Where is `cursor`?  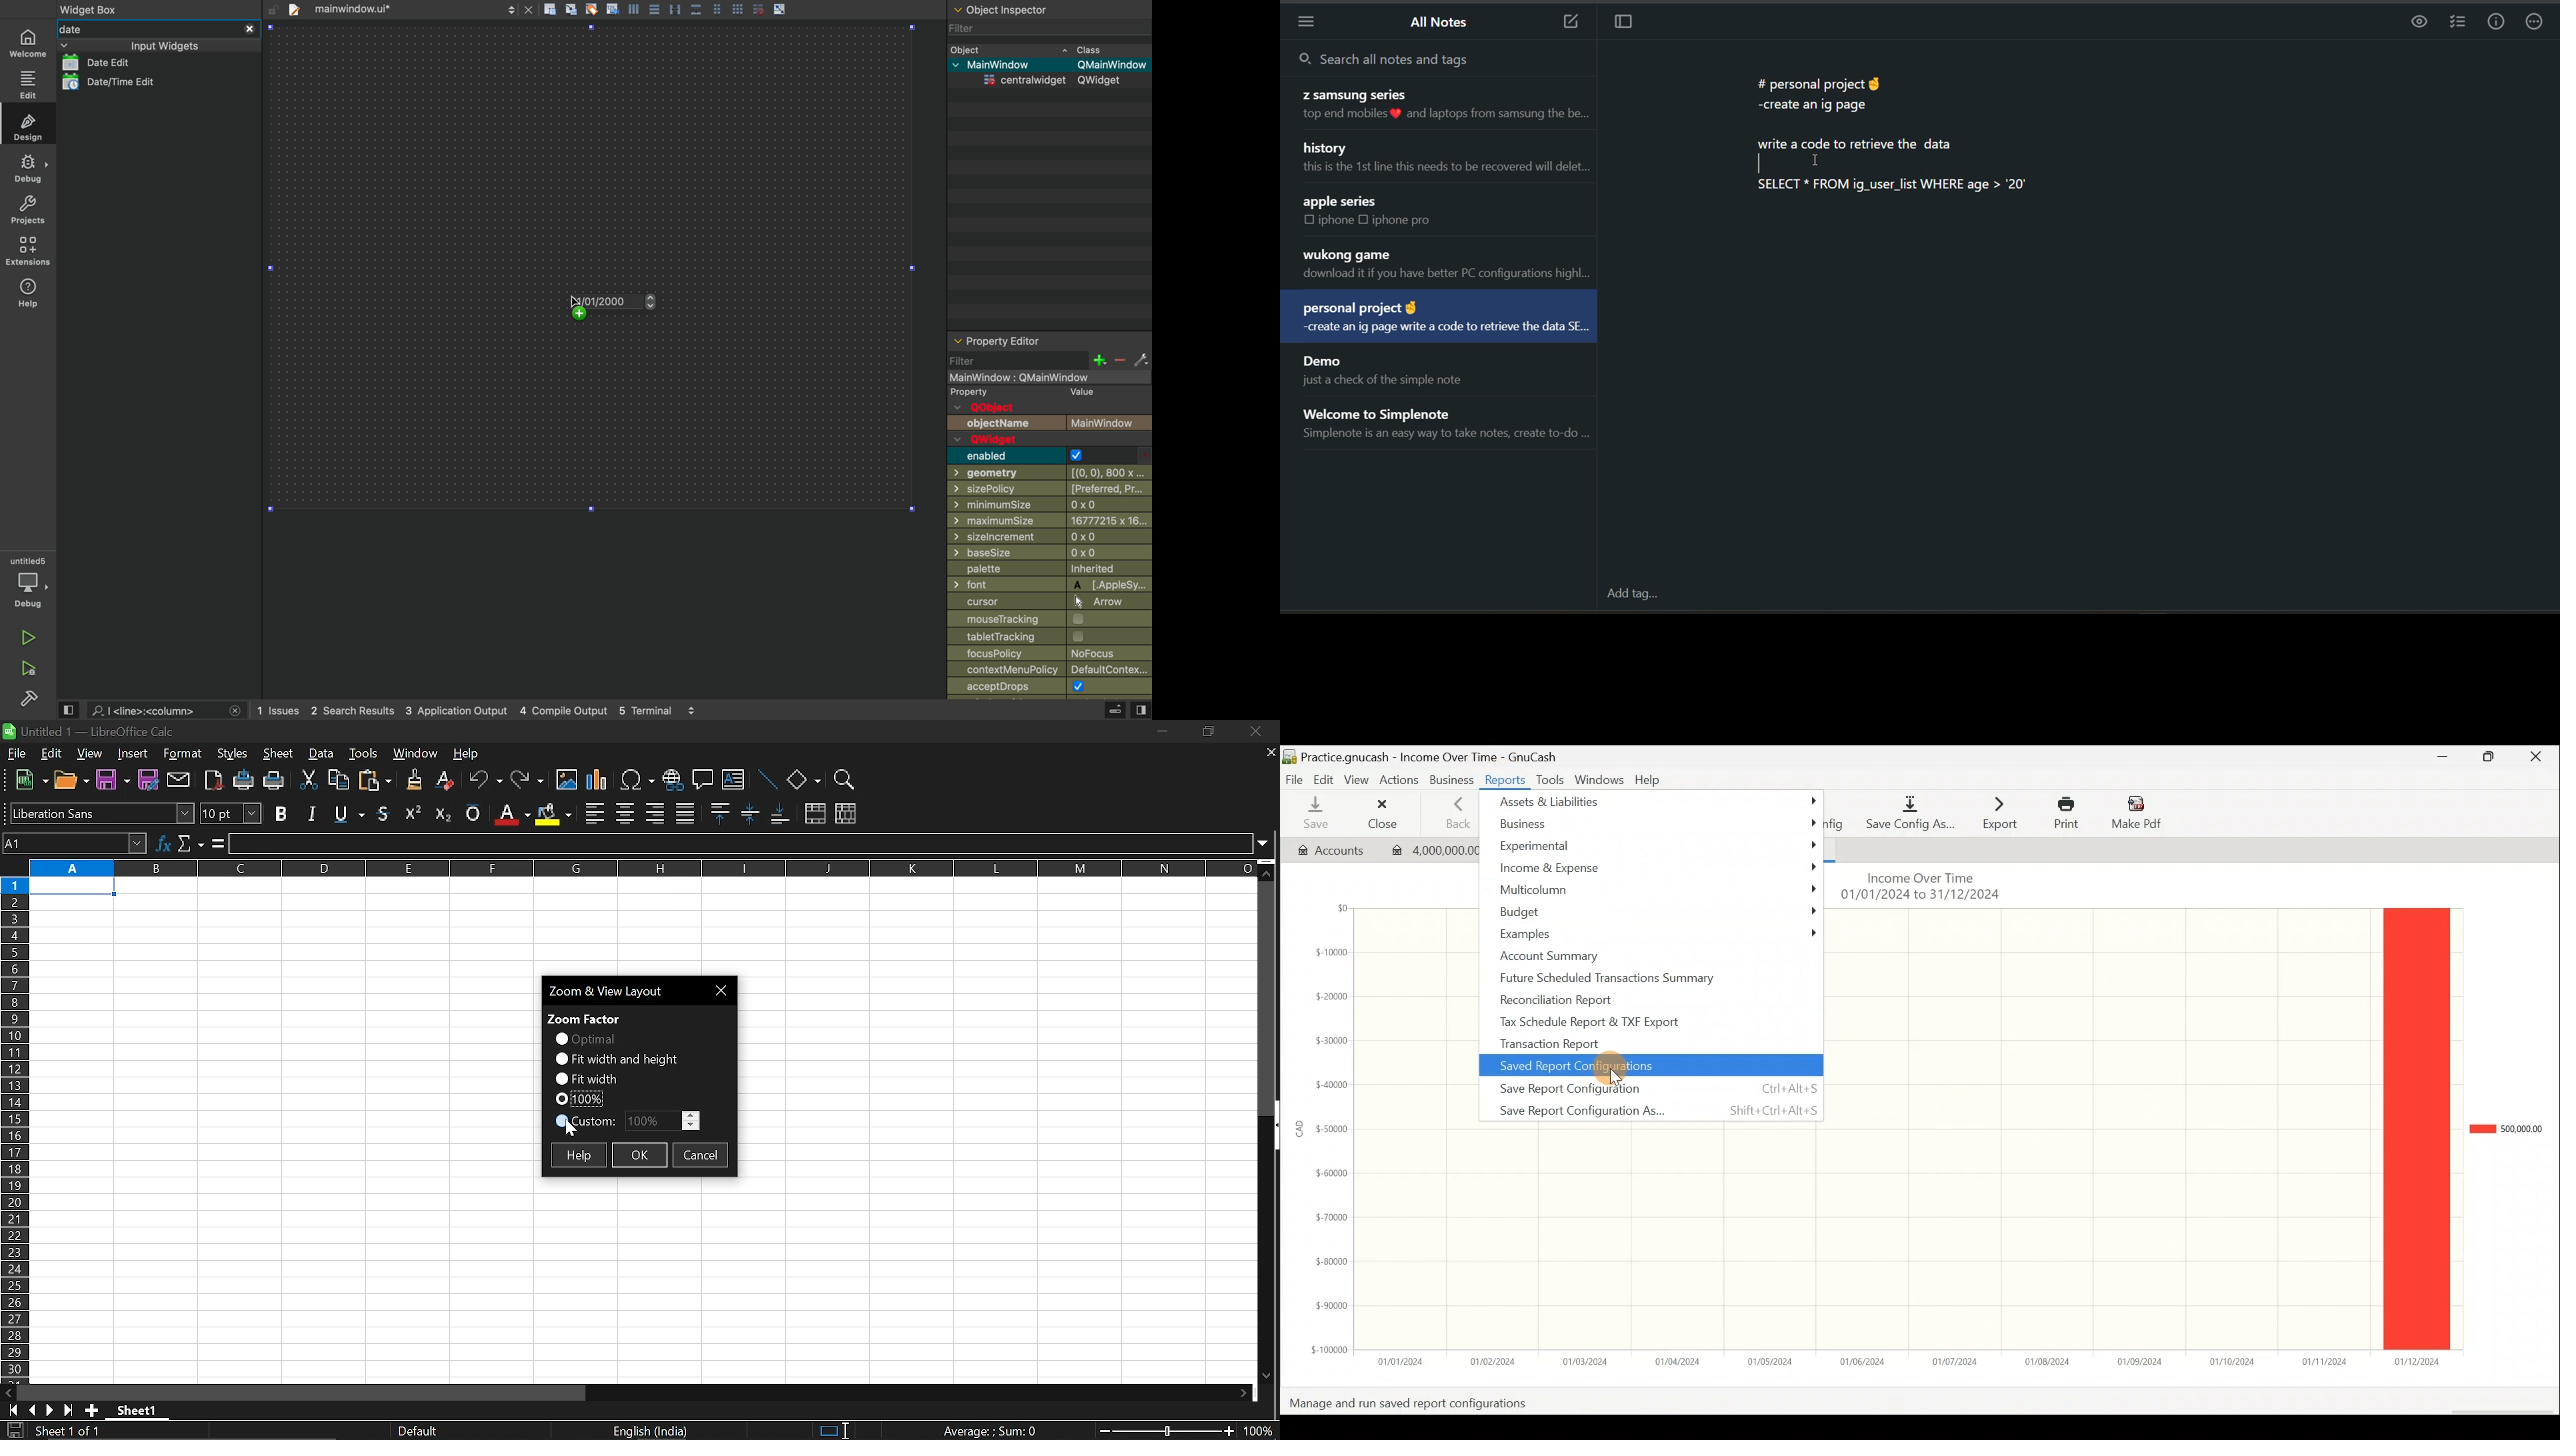
cursor is located at coordinates (1819, 162).